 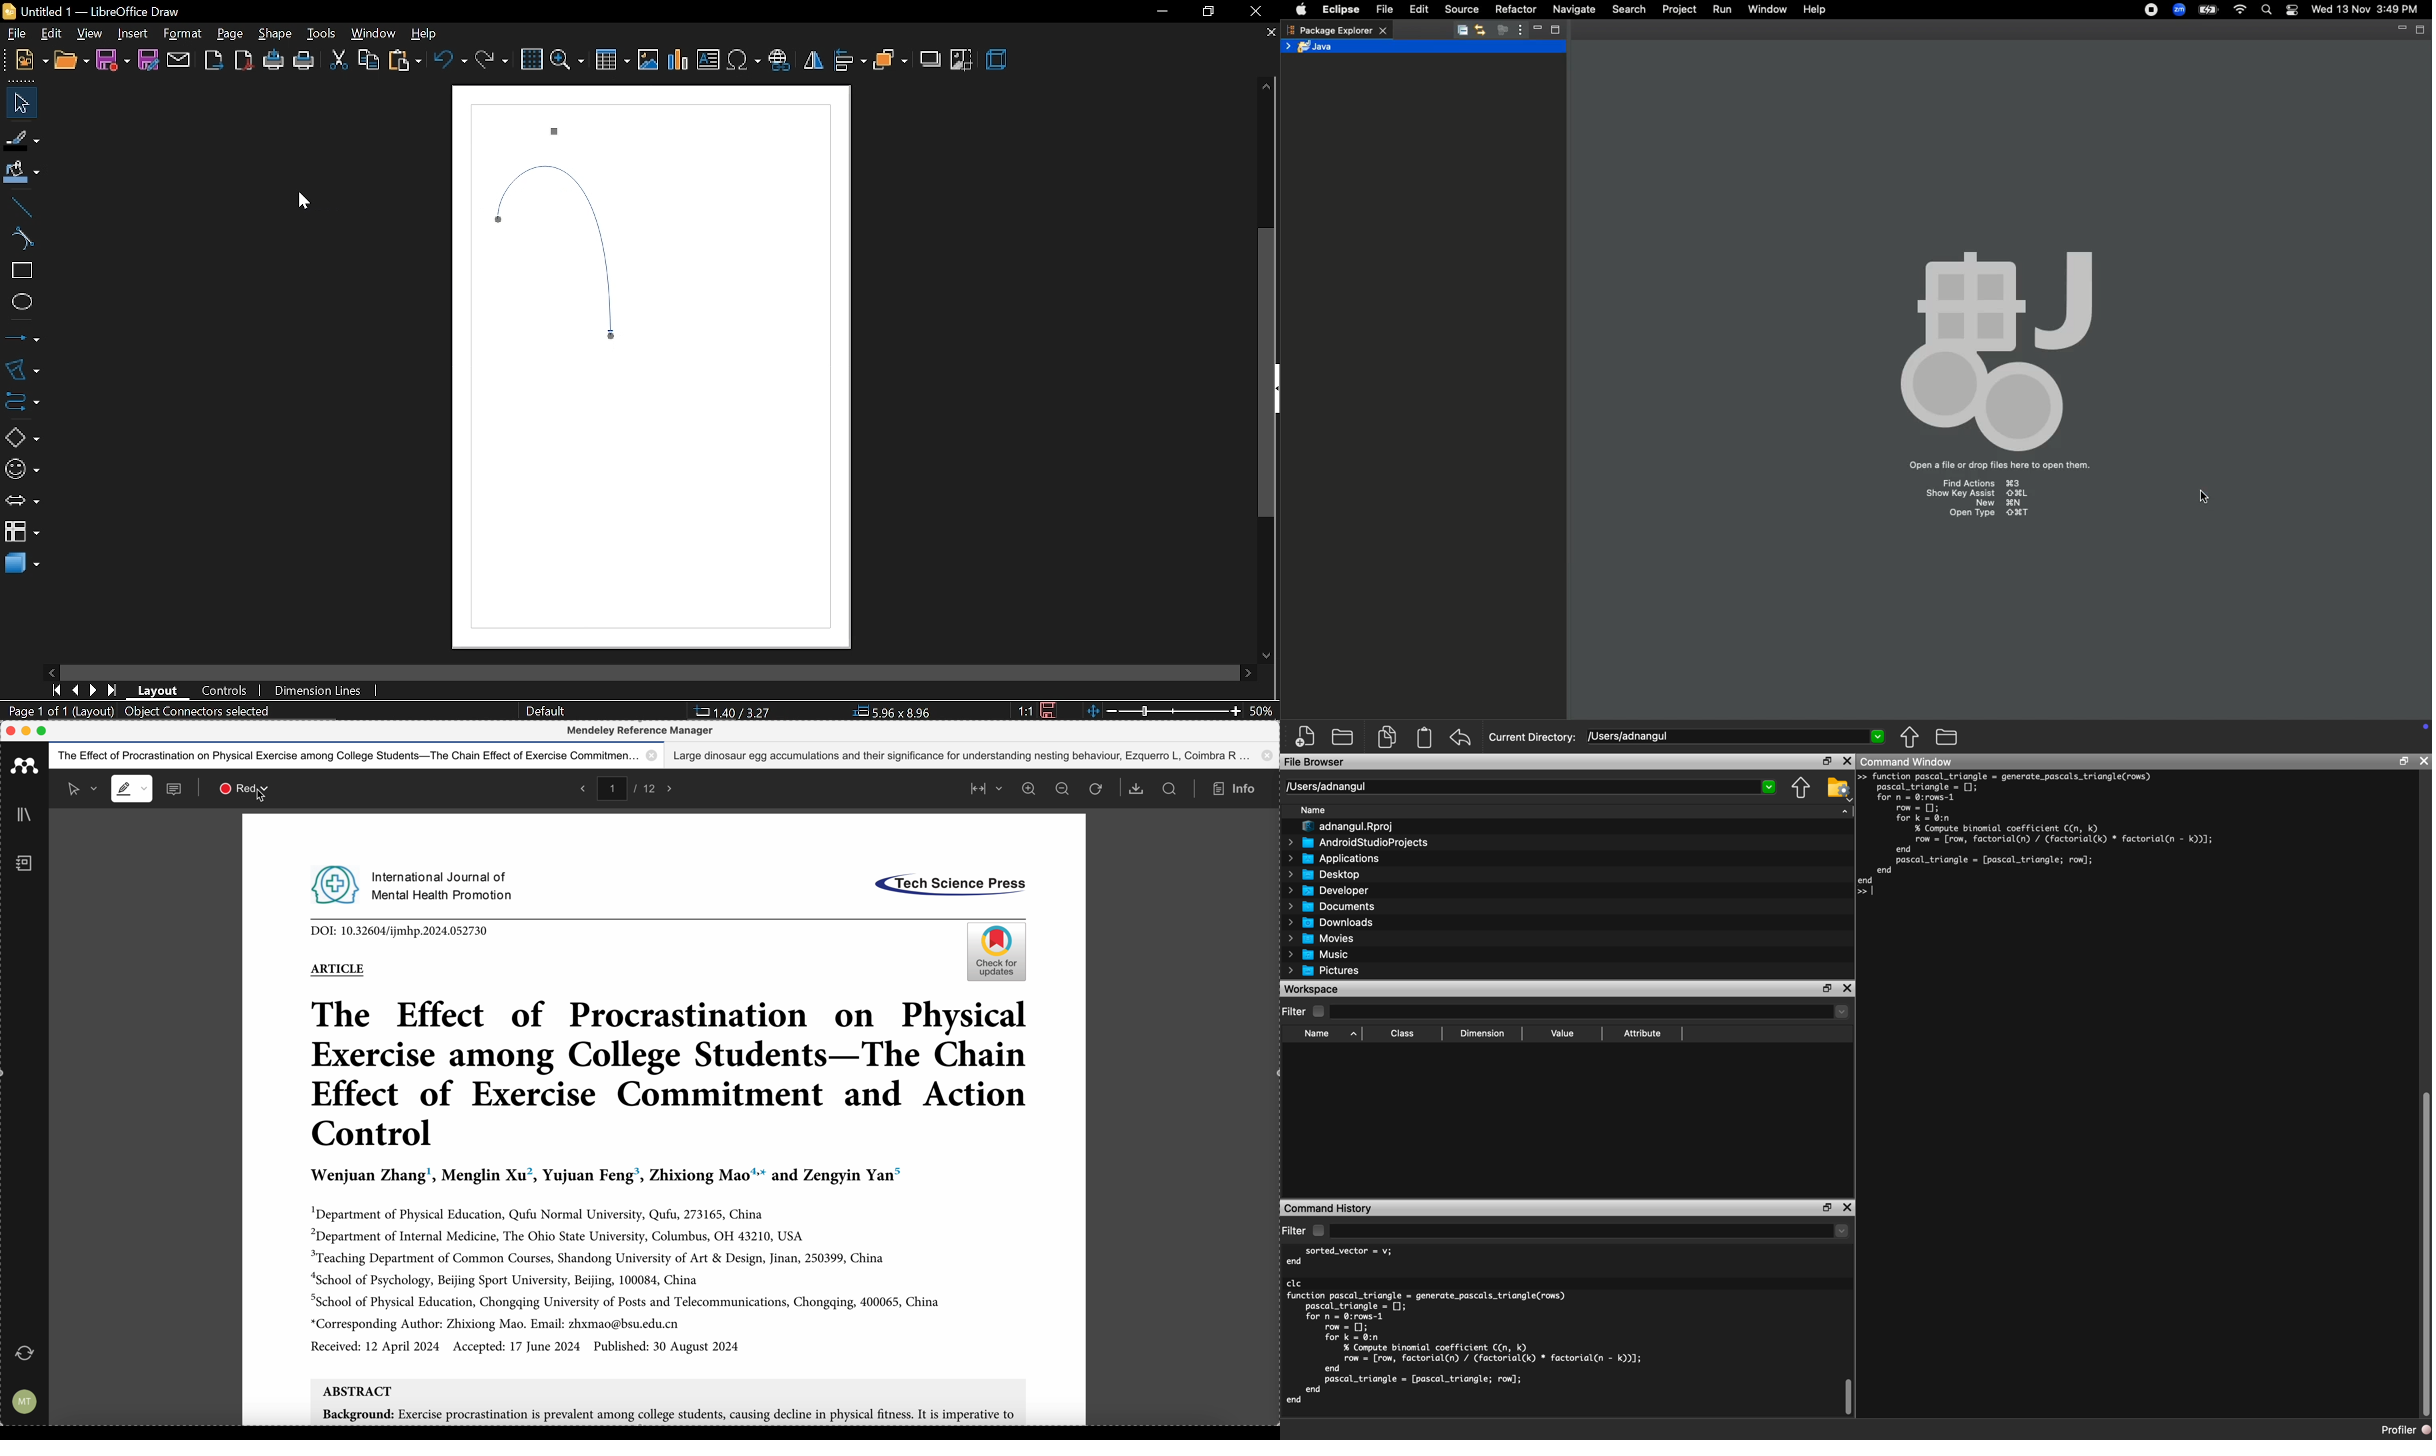 What do you see at coordinates (226, 692) in the screenshot?
I see `controls` at bounding box center [226, 692].